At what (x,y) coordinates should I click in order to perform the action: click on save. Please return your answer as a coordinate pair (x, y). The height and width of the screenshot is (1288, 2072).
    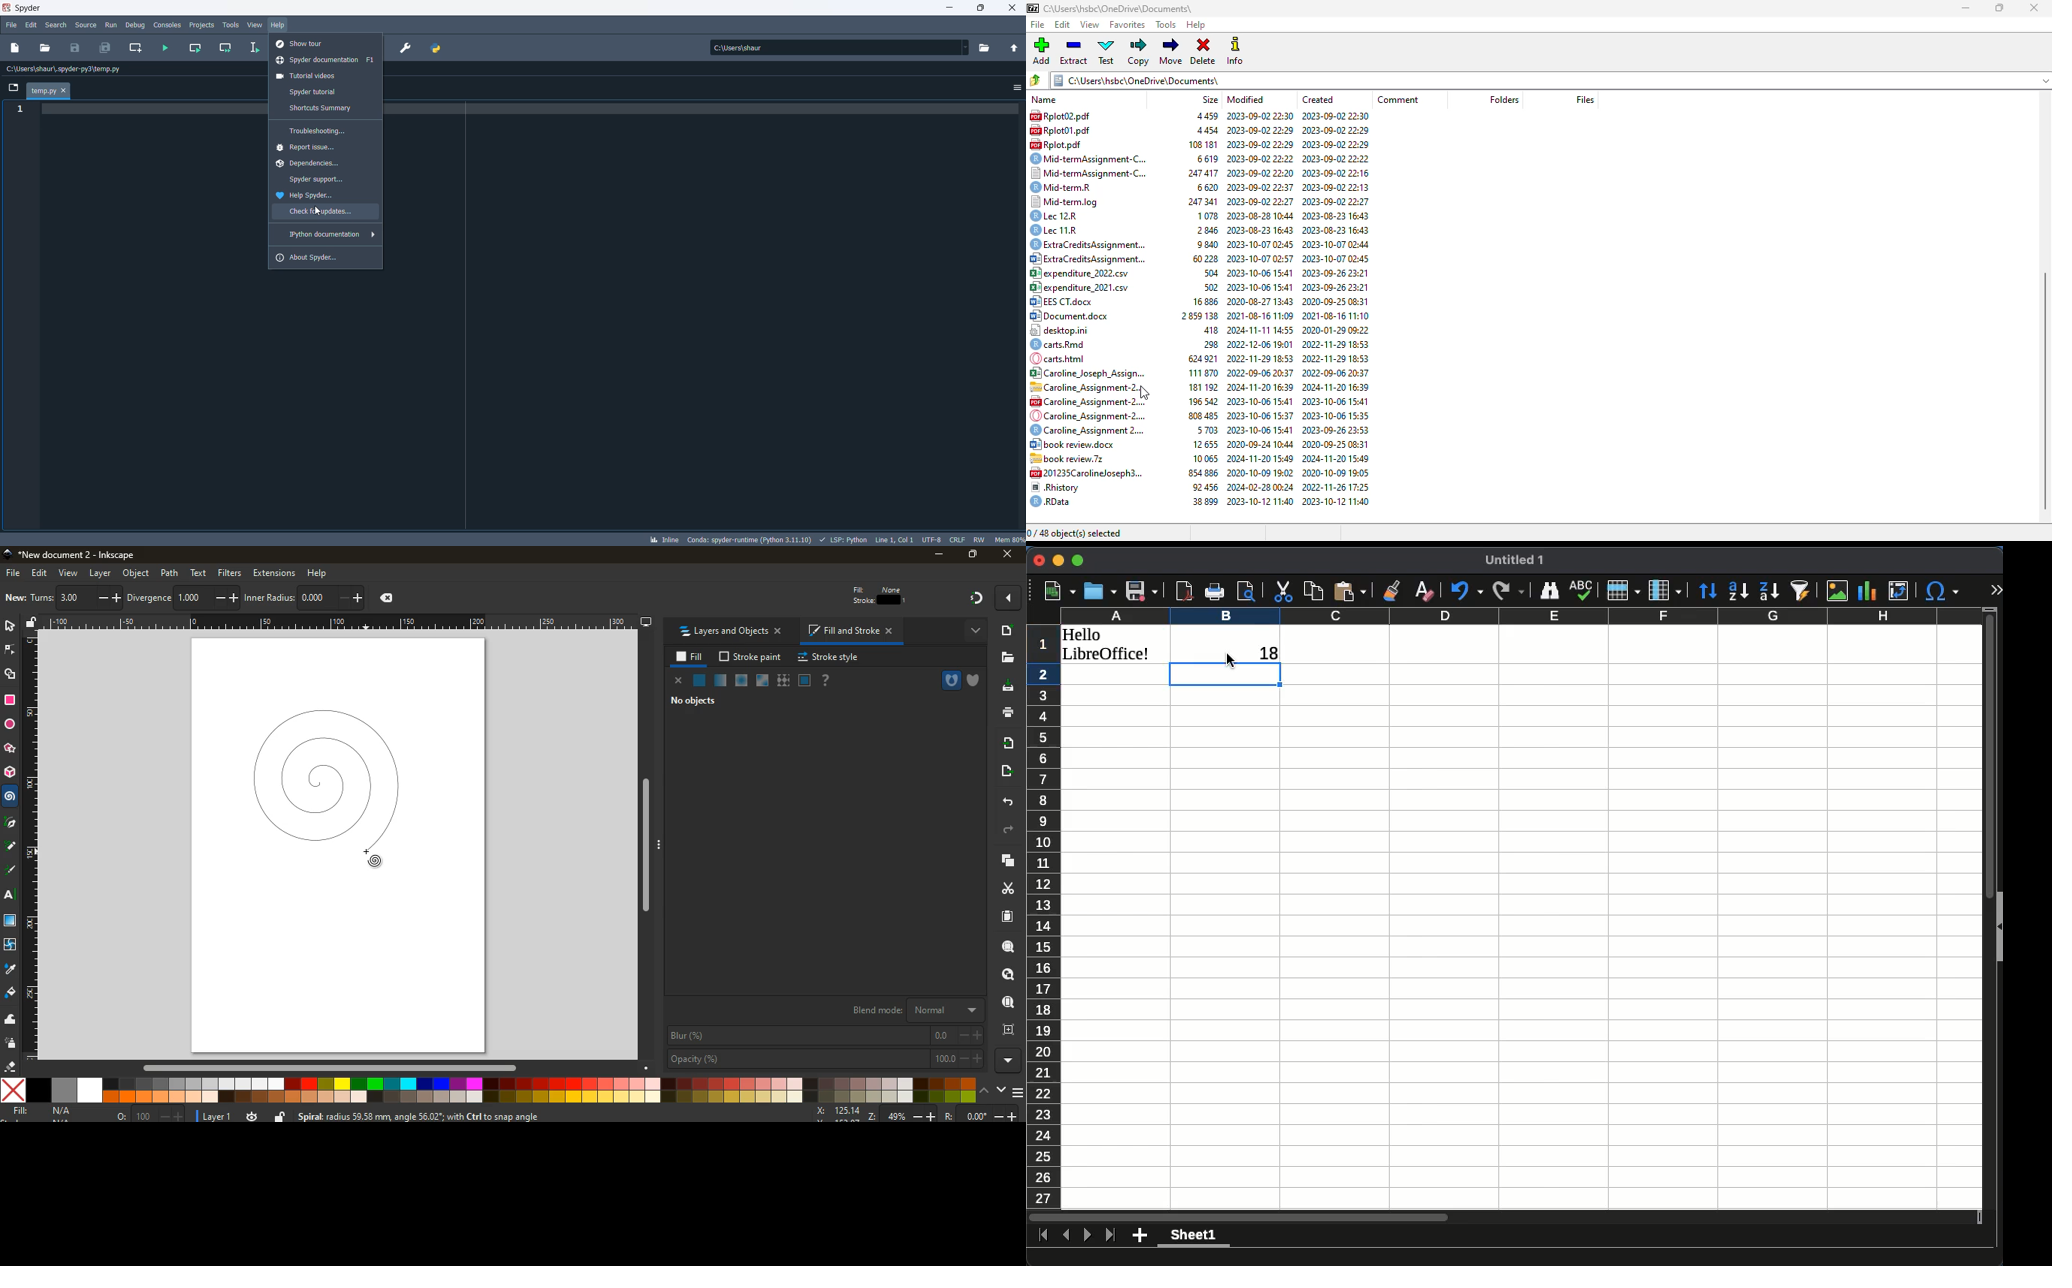
    Looking at the image, I should click on (1144, 590).